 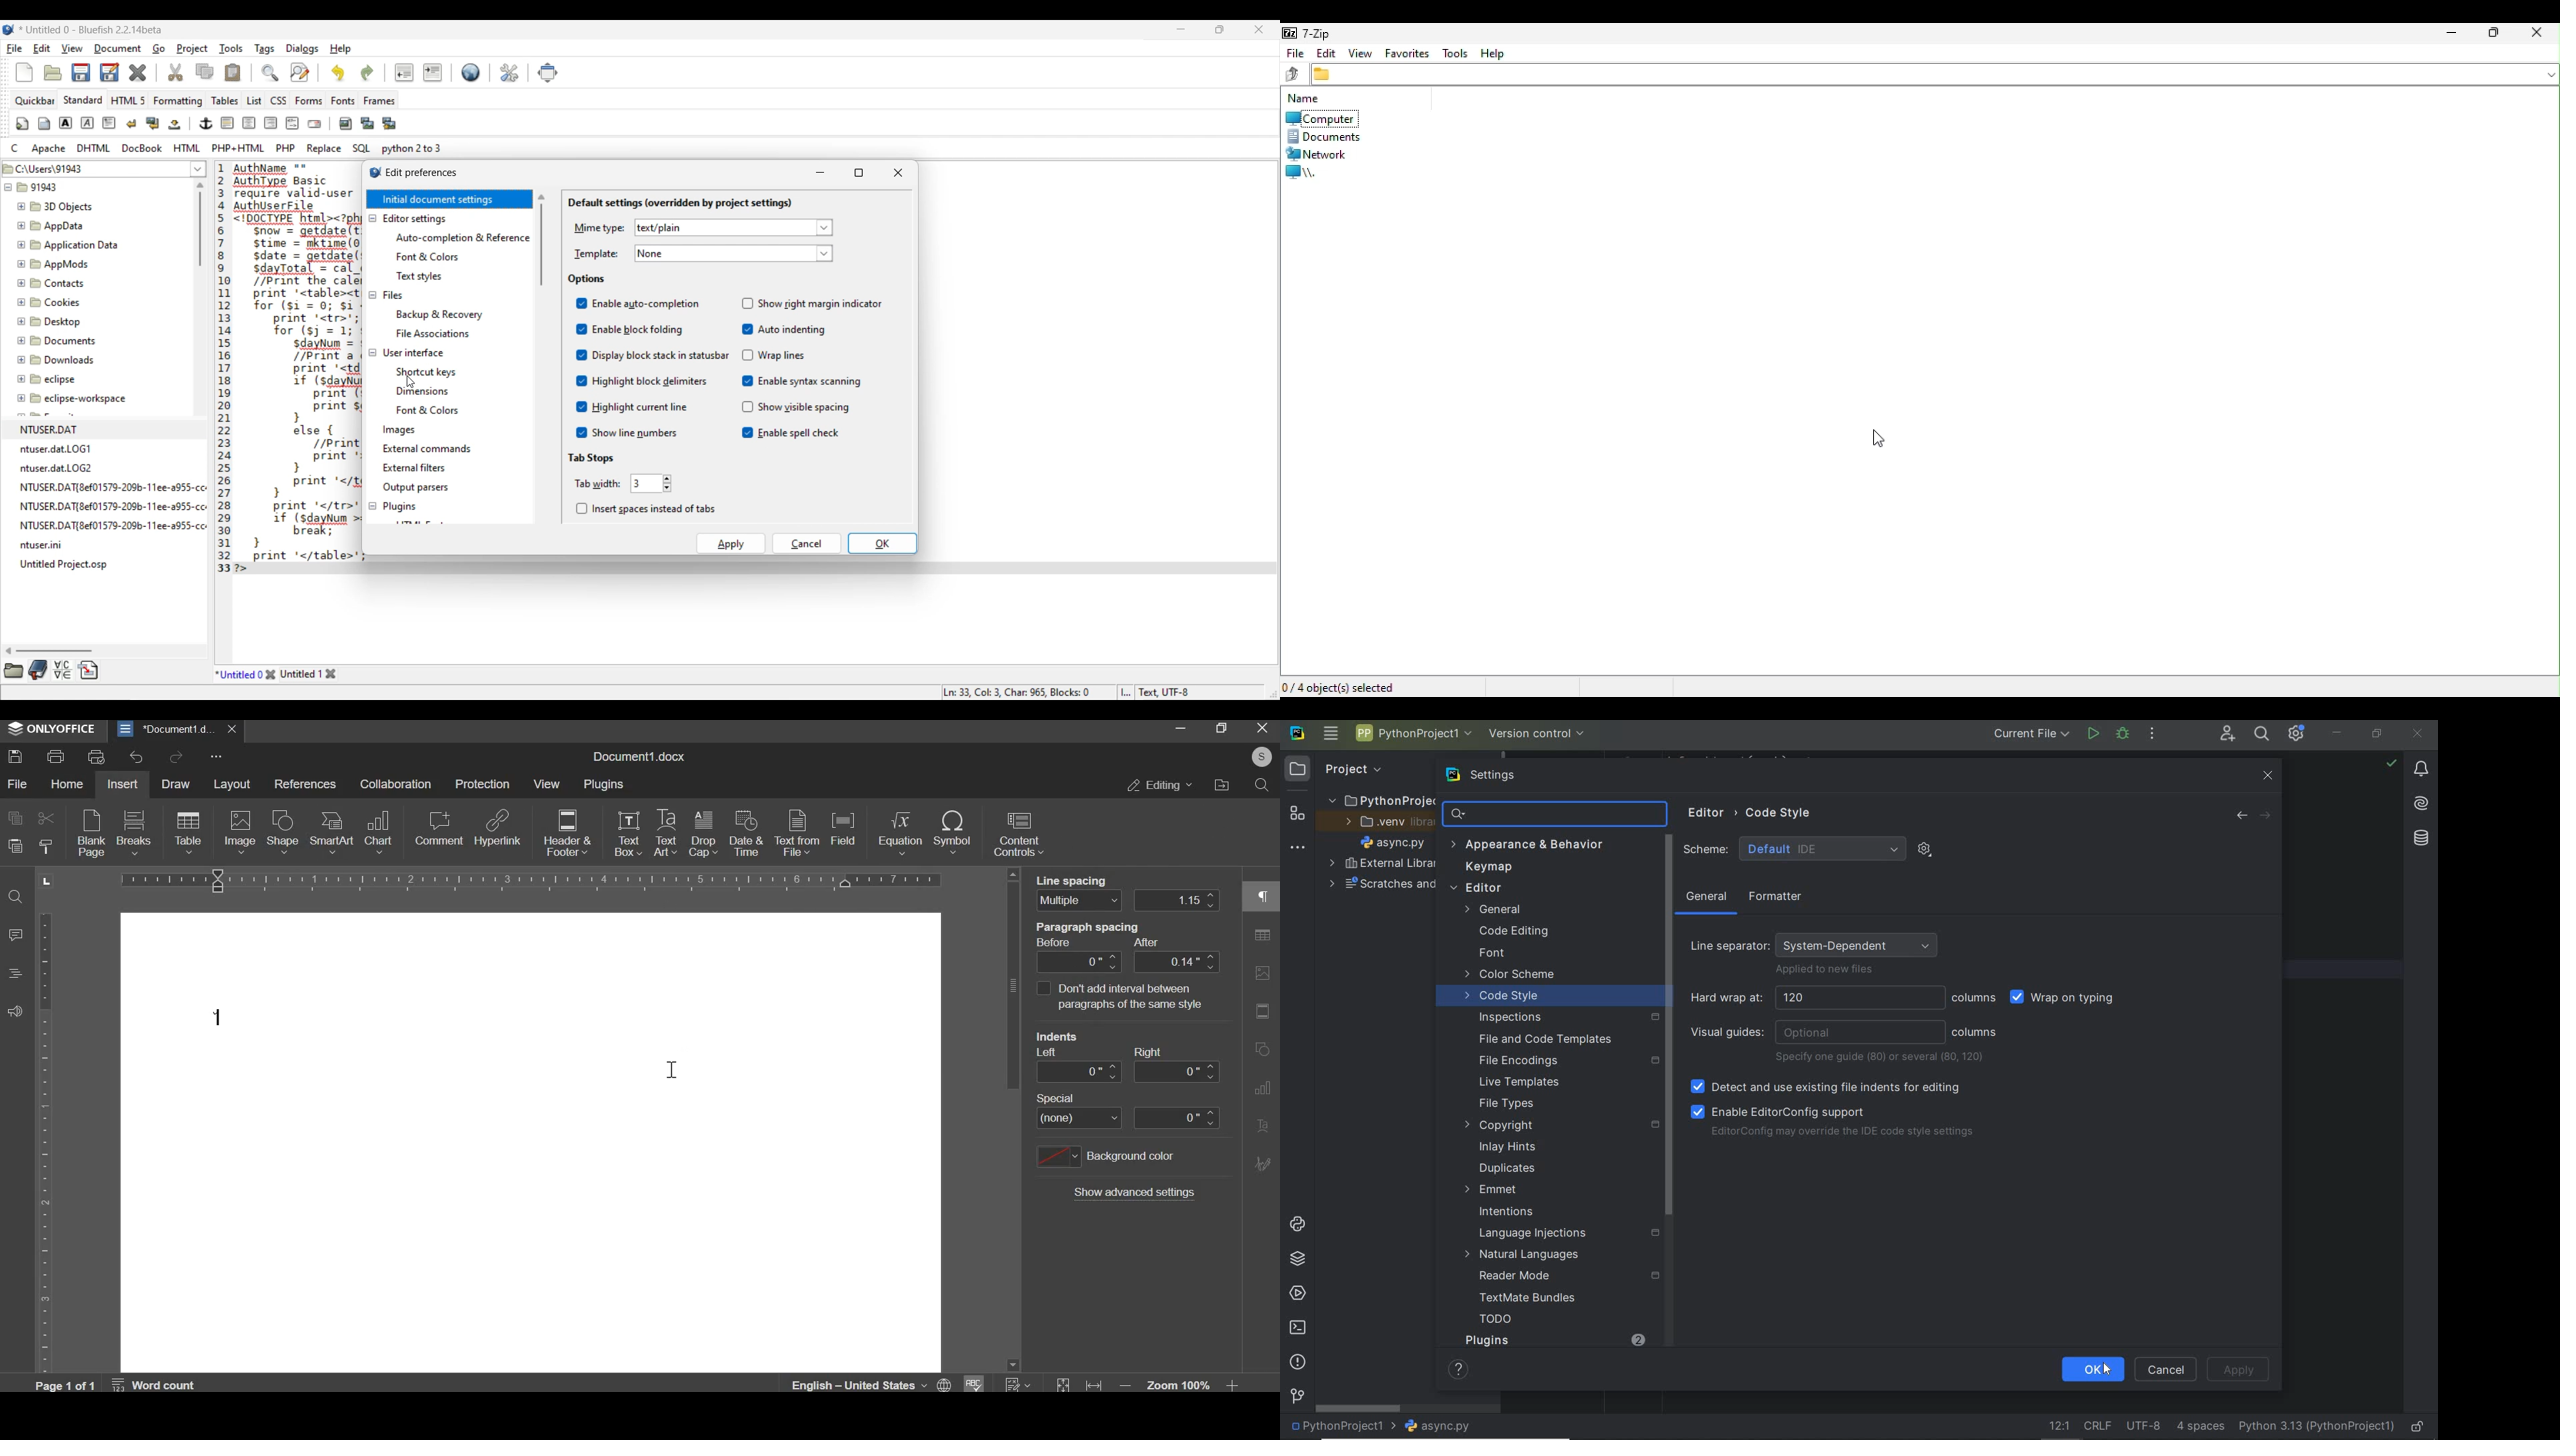 What do you see at coordinates (67, 565) in the screenshot?
I see `Untitled Project.osp` at bounding box center [67, 565].